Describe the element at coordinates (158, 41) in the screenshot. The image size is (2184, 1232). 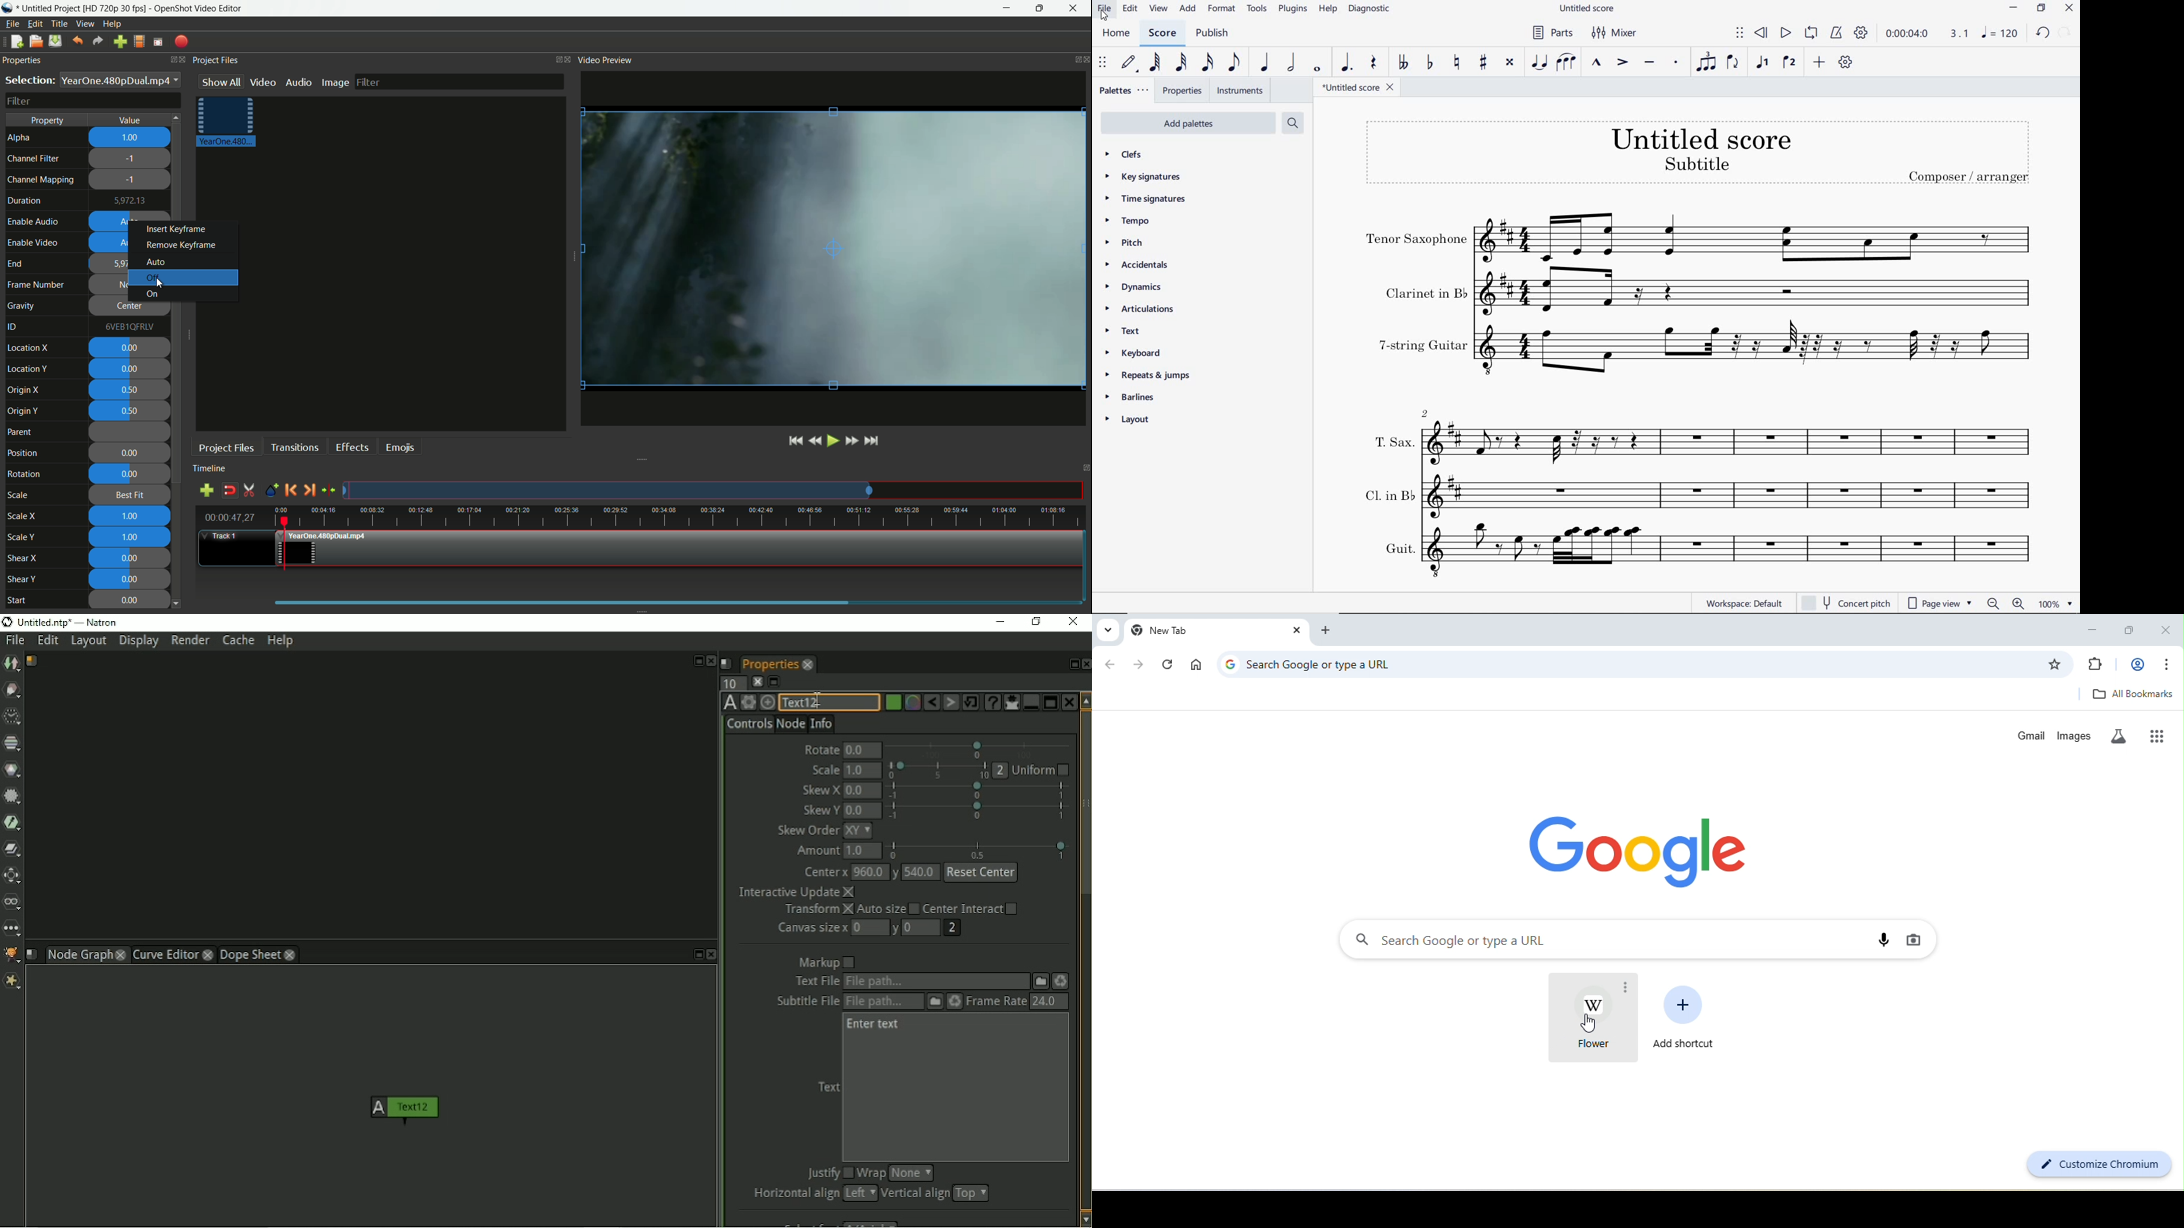
I see `full screen` at that location.